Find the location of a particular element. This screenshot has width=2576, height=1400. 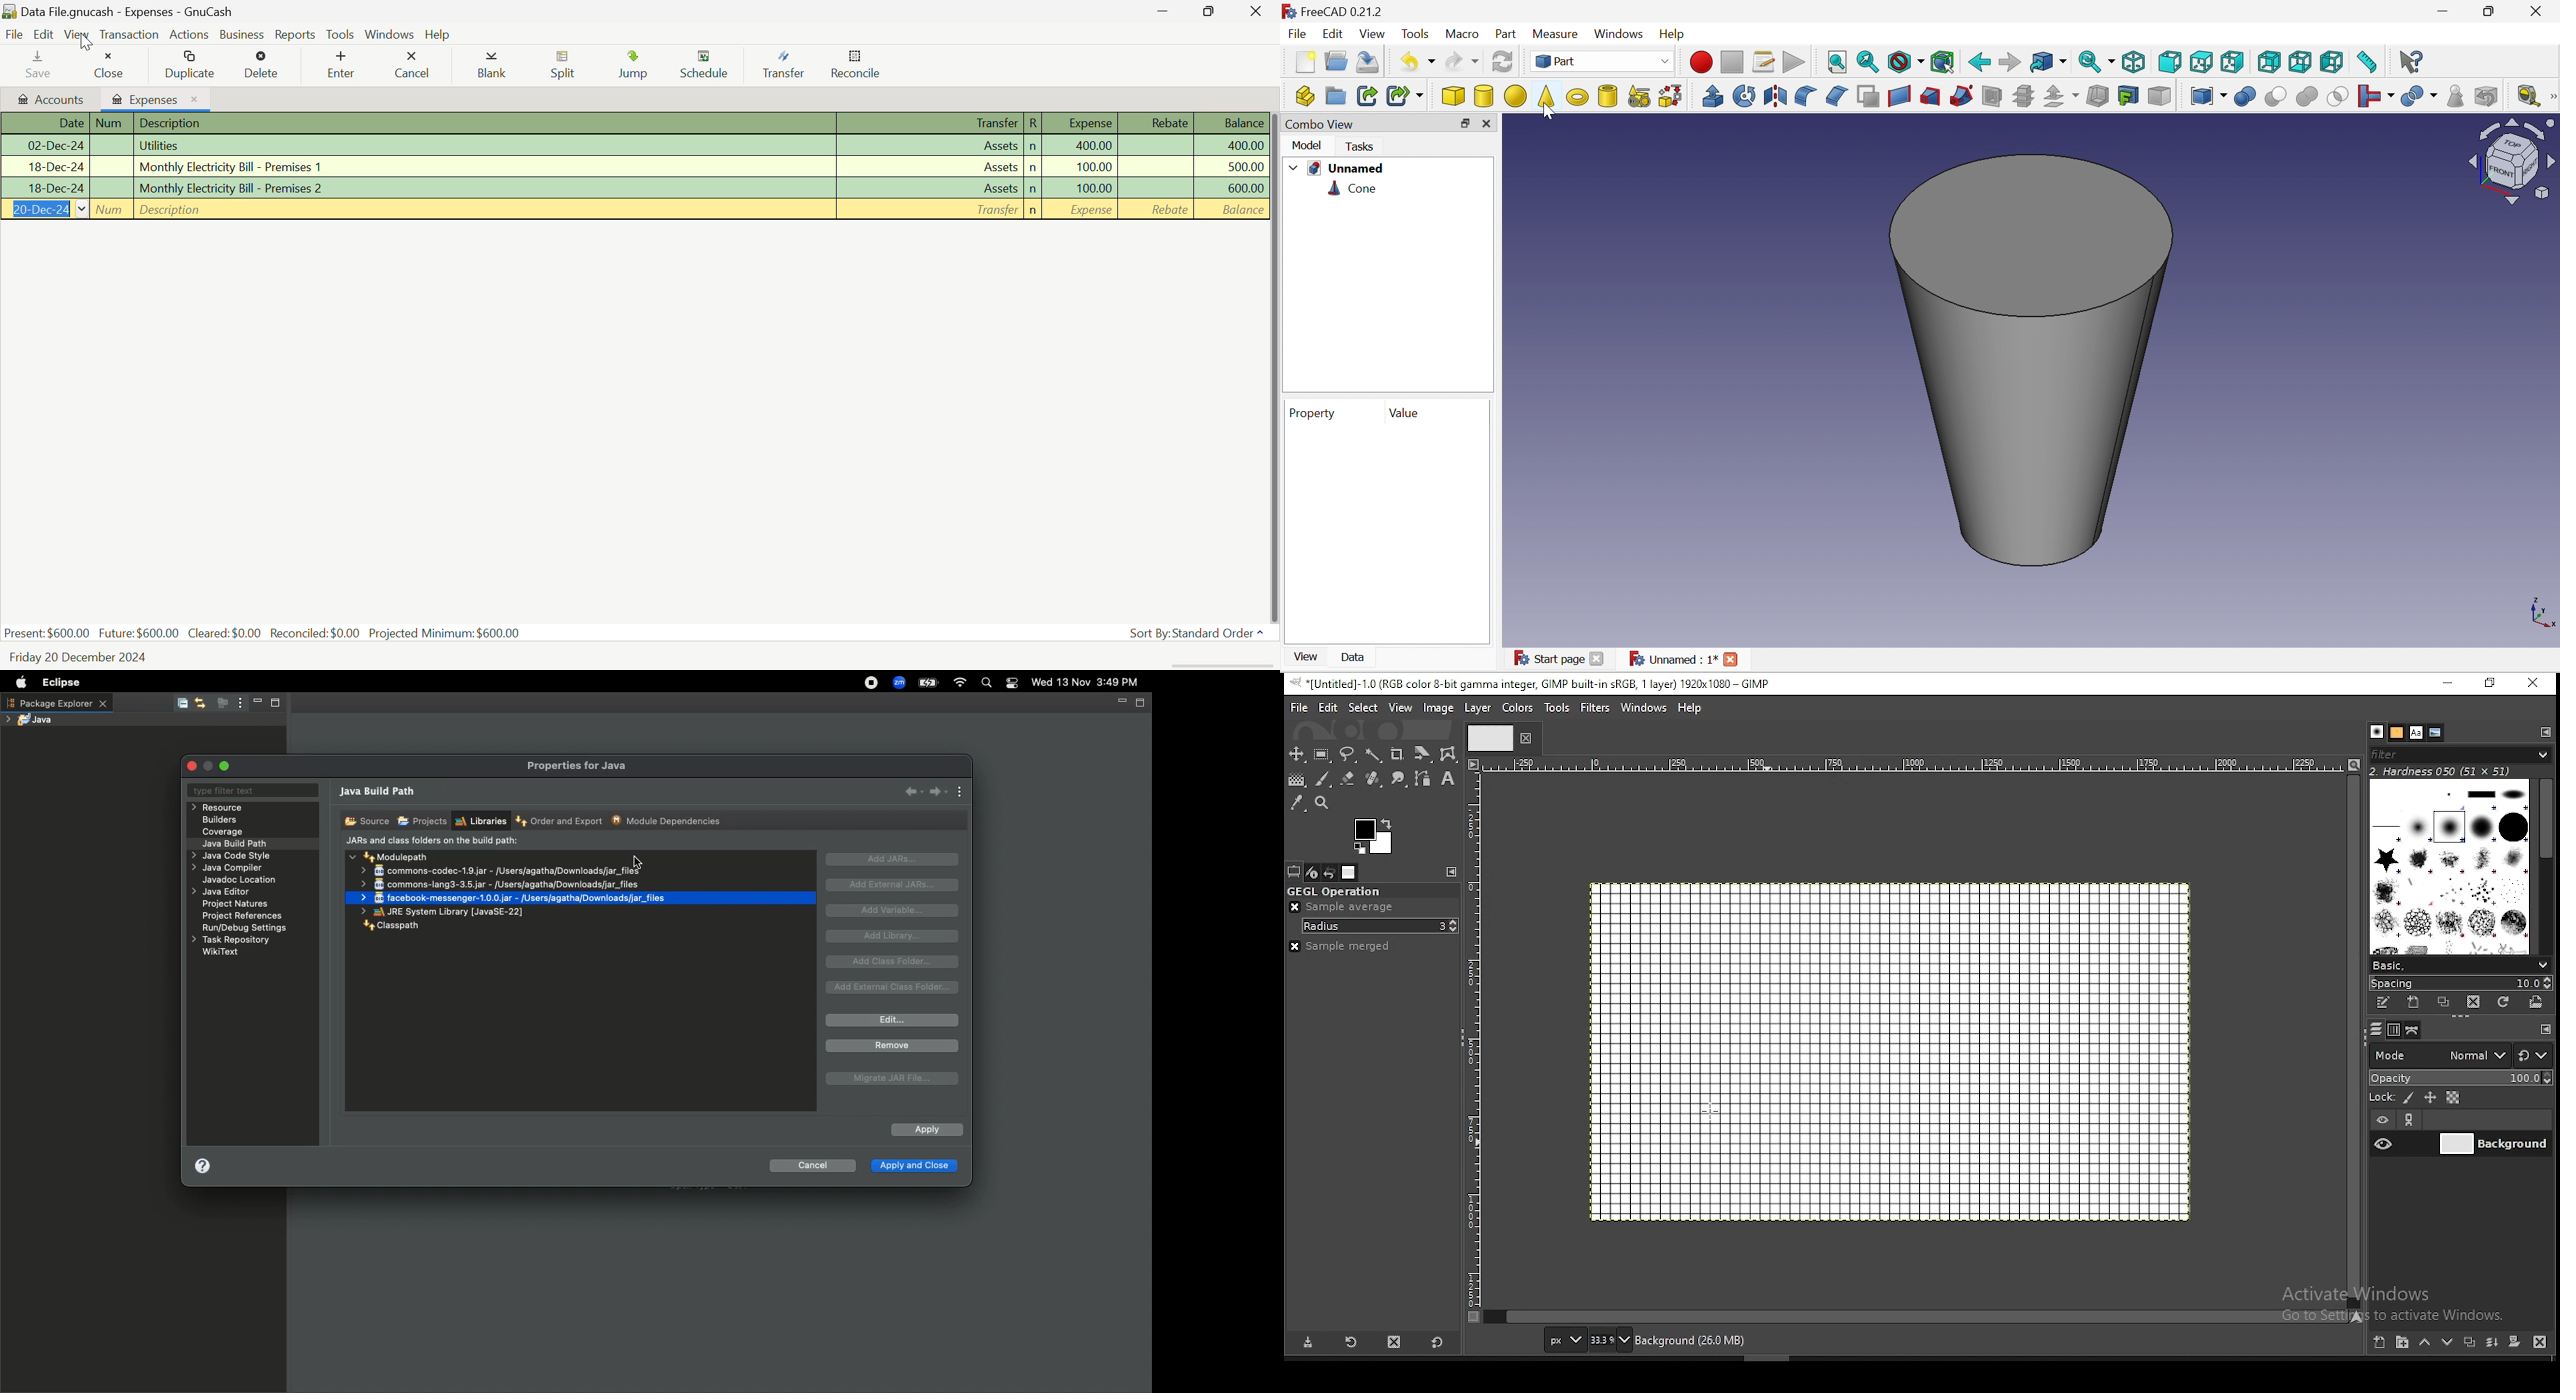

Java build path is located at coordinates (380, 793).